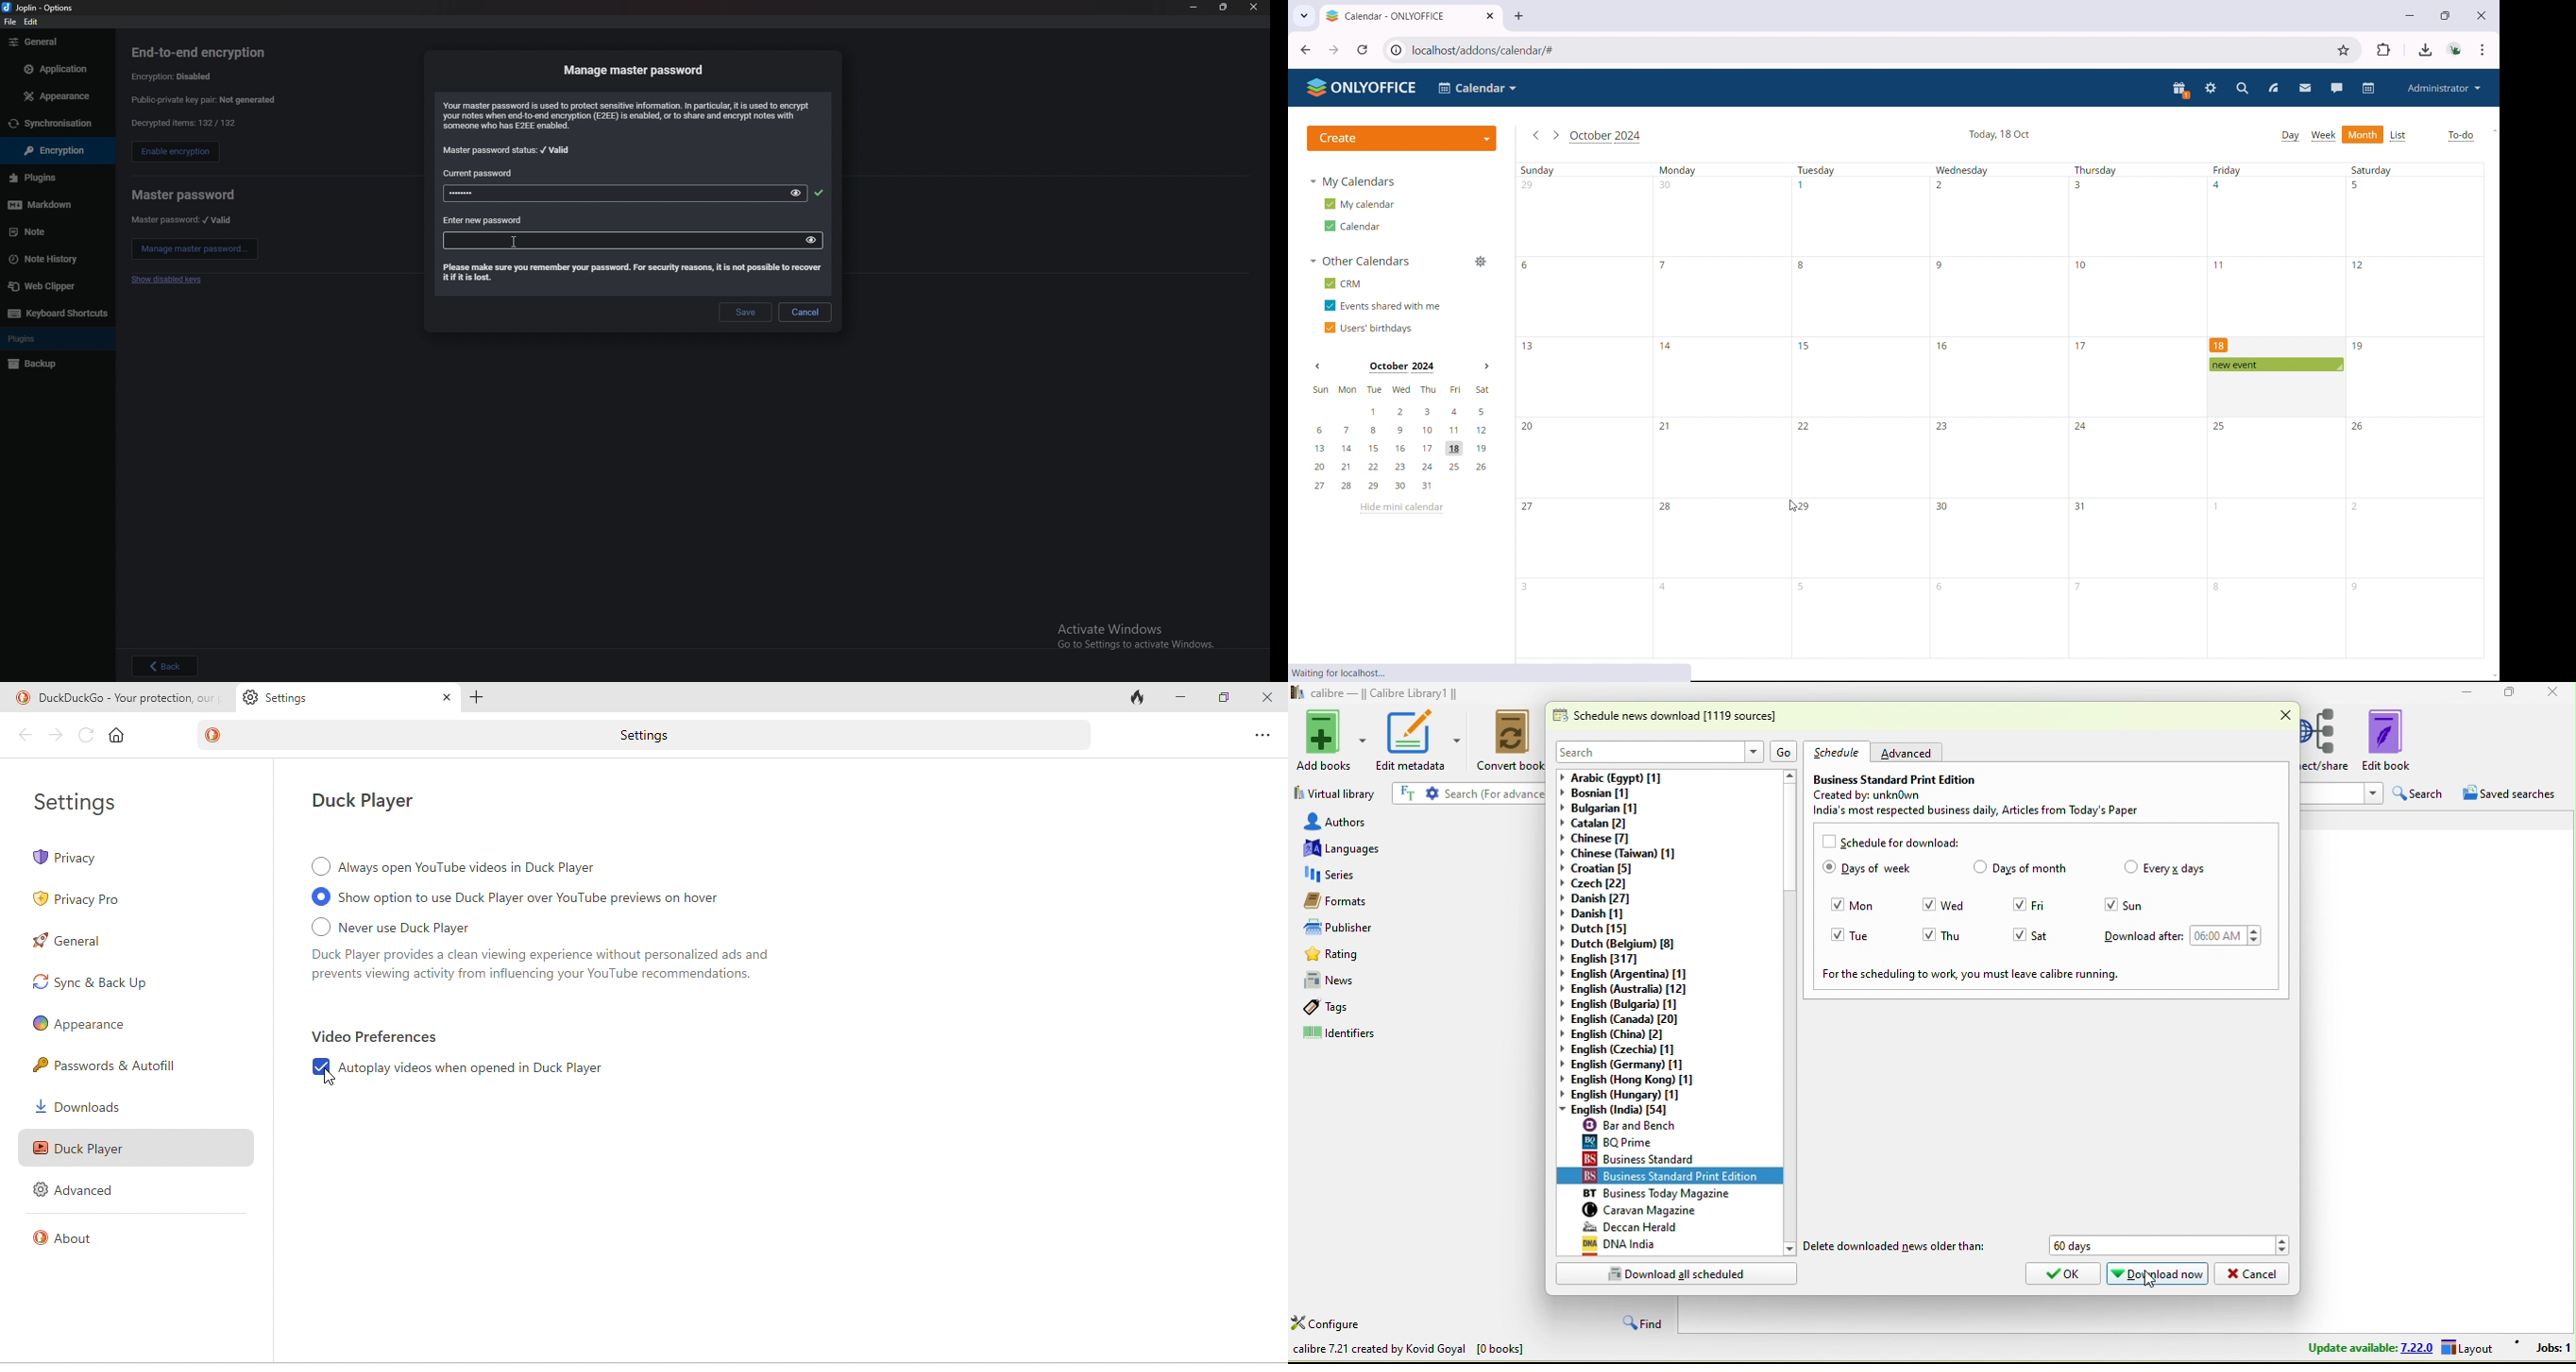 This screenshot has height=1372, width=2576. What do you see at coordinates (2220, 185) in the screenshot?
I see `4` at bounding box center [2220, 185].